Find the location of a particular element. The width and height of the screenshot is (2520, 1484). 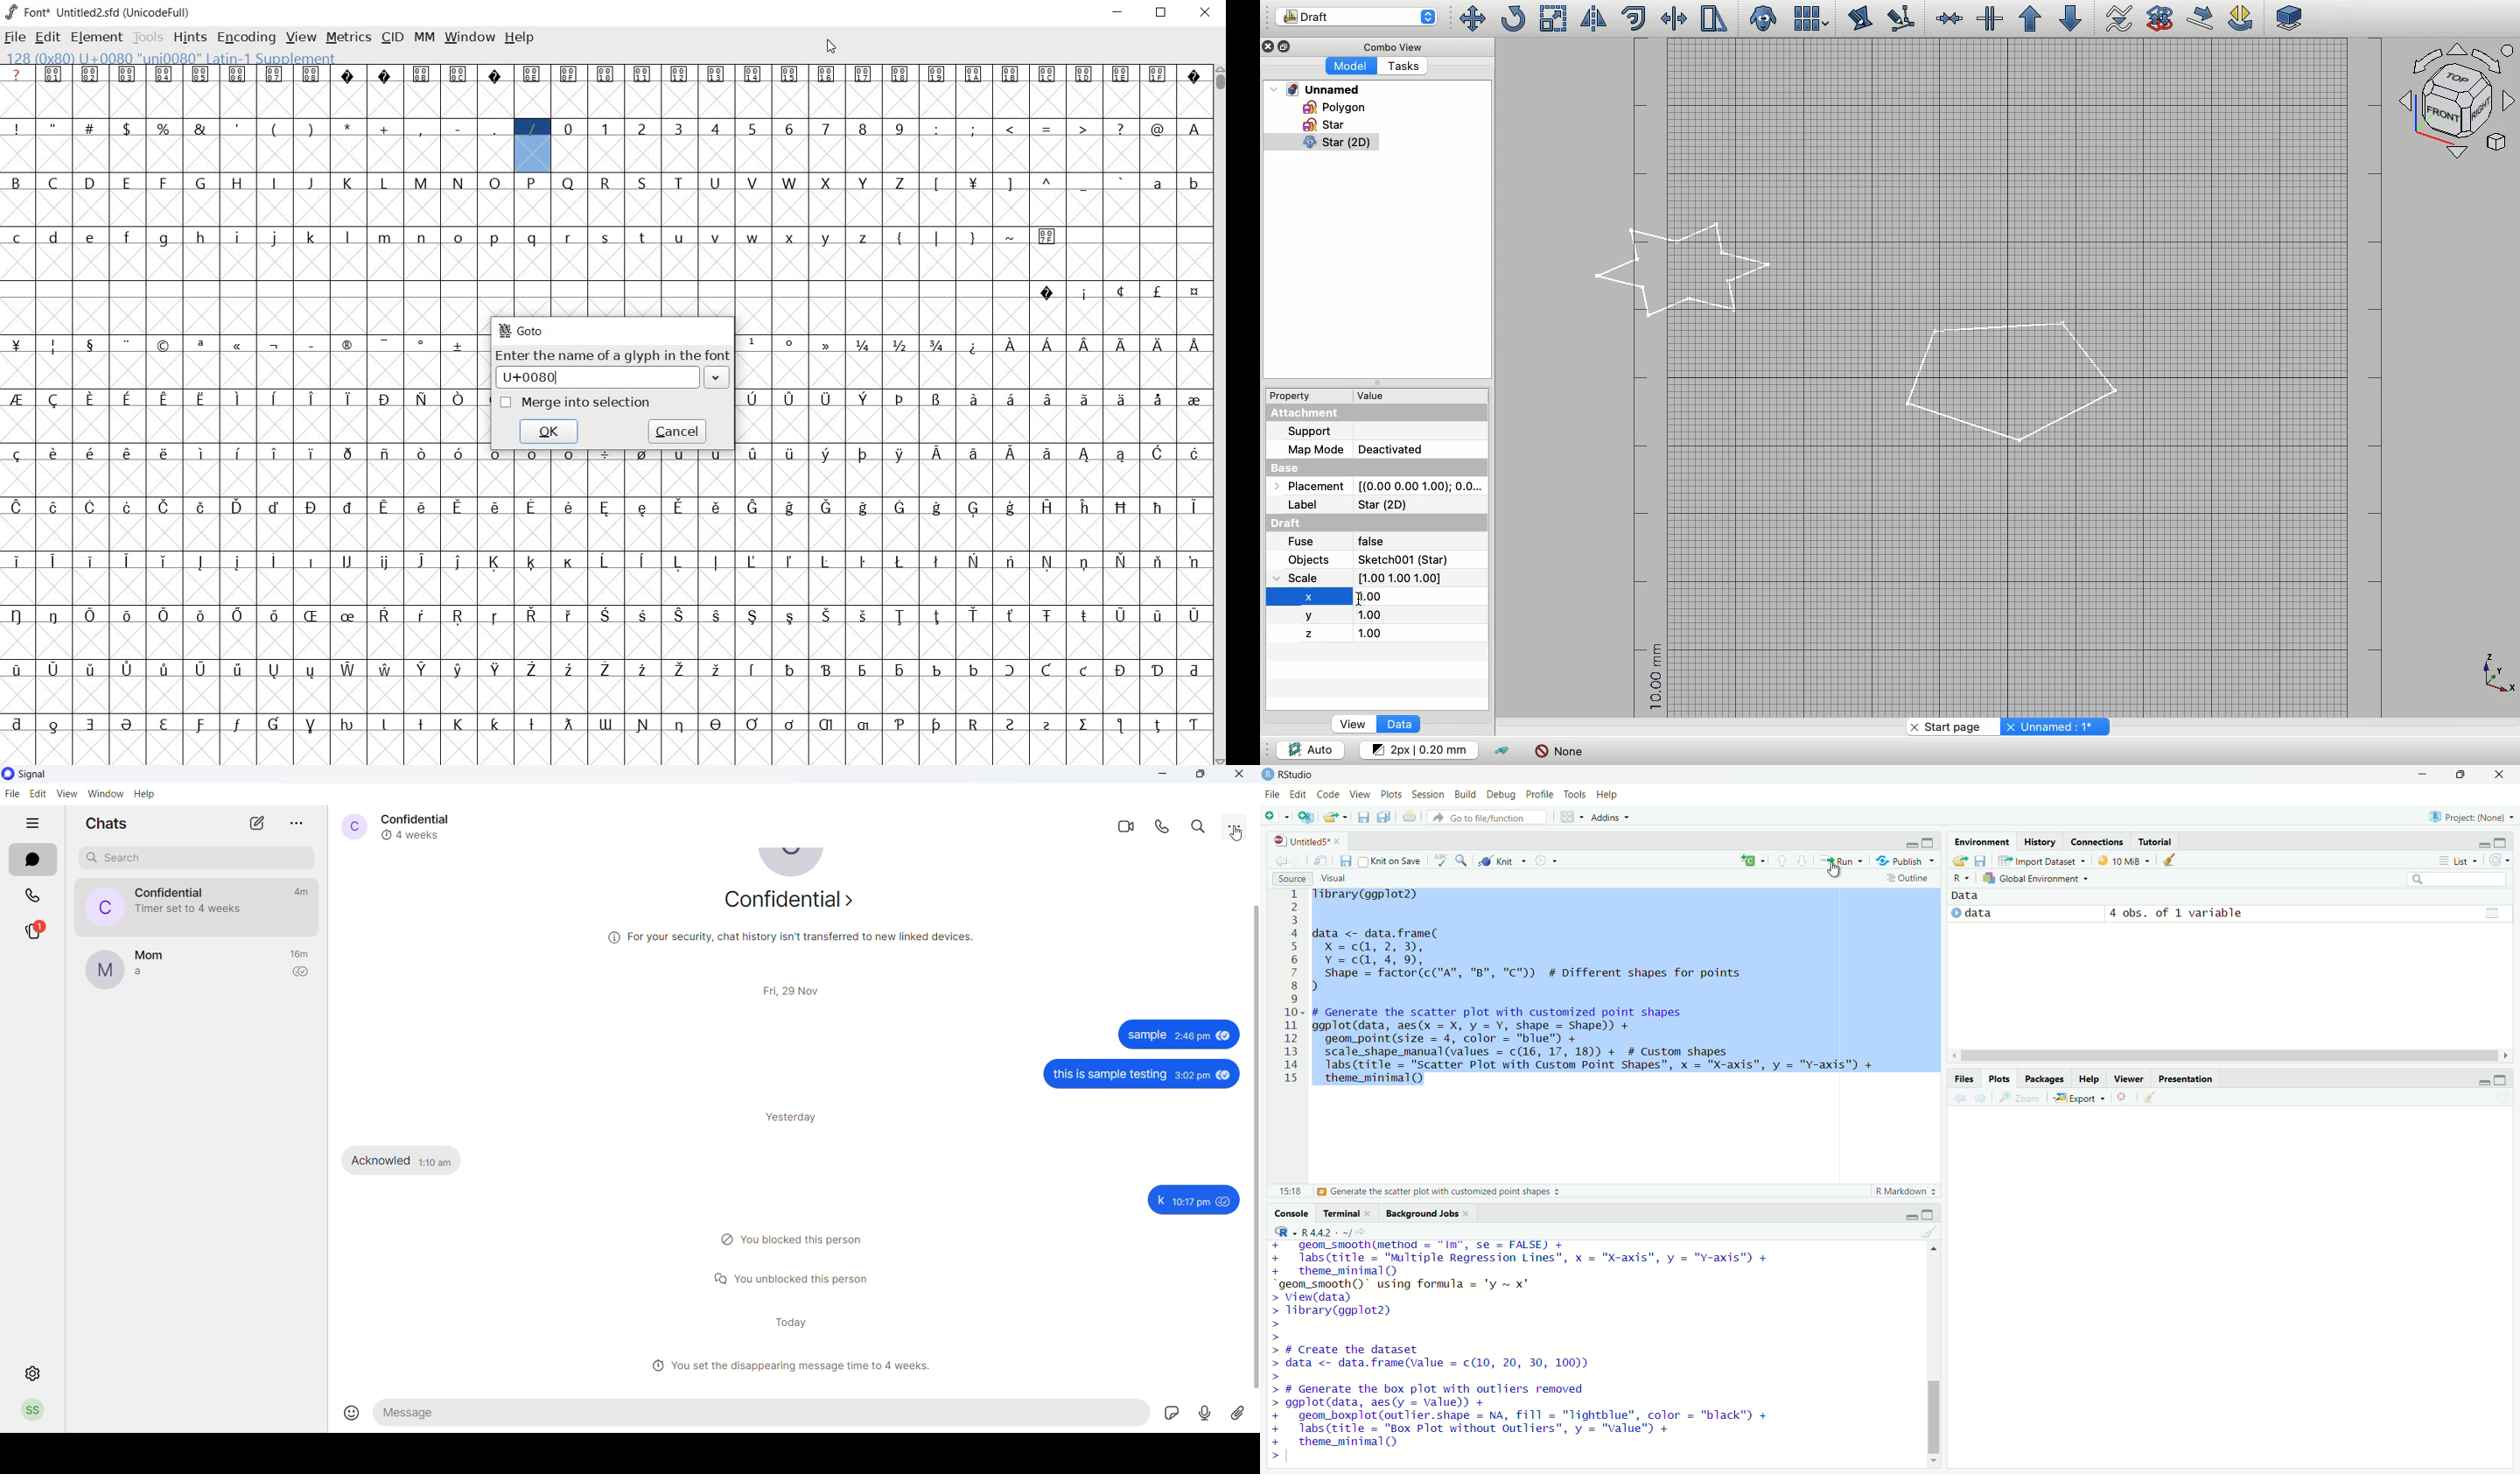

glyph is located at coordinates (1085, 507).